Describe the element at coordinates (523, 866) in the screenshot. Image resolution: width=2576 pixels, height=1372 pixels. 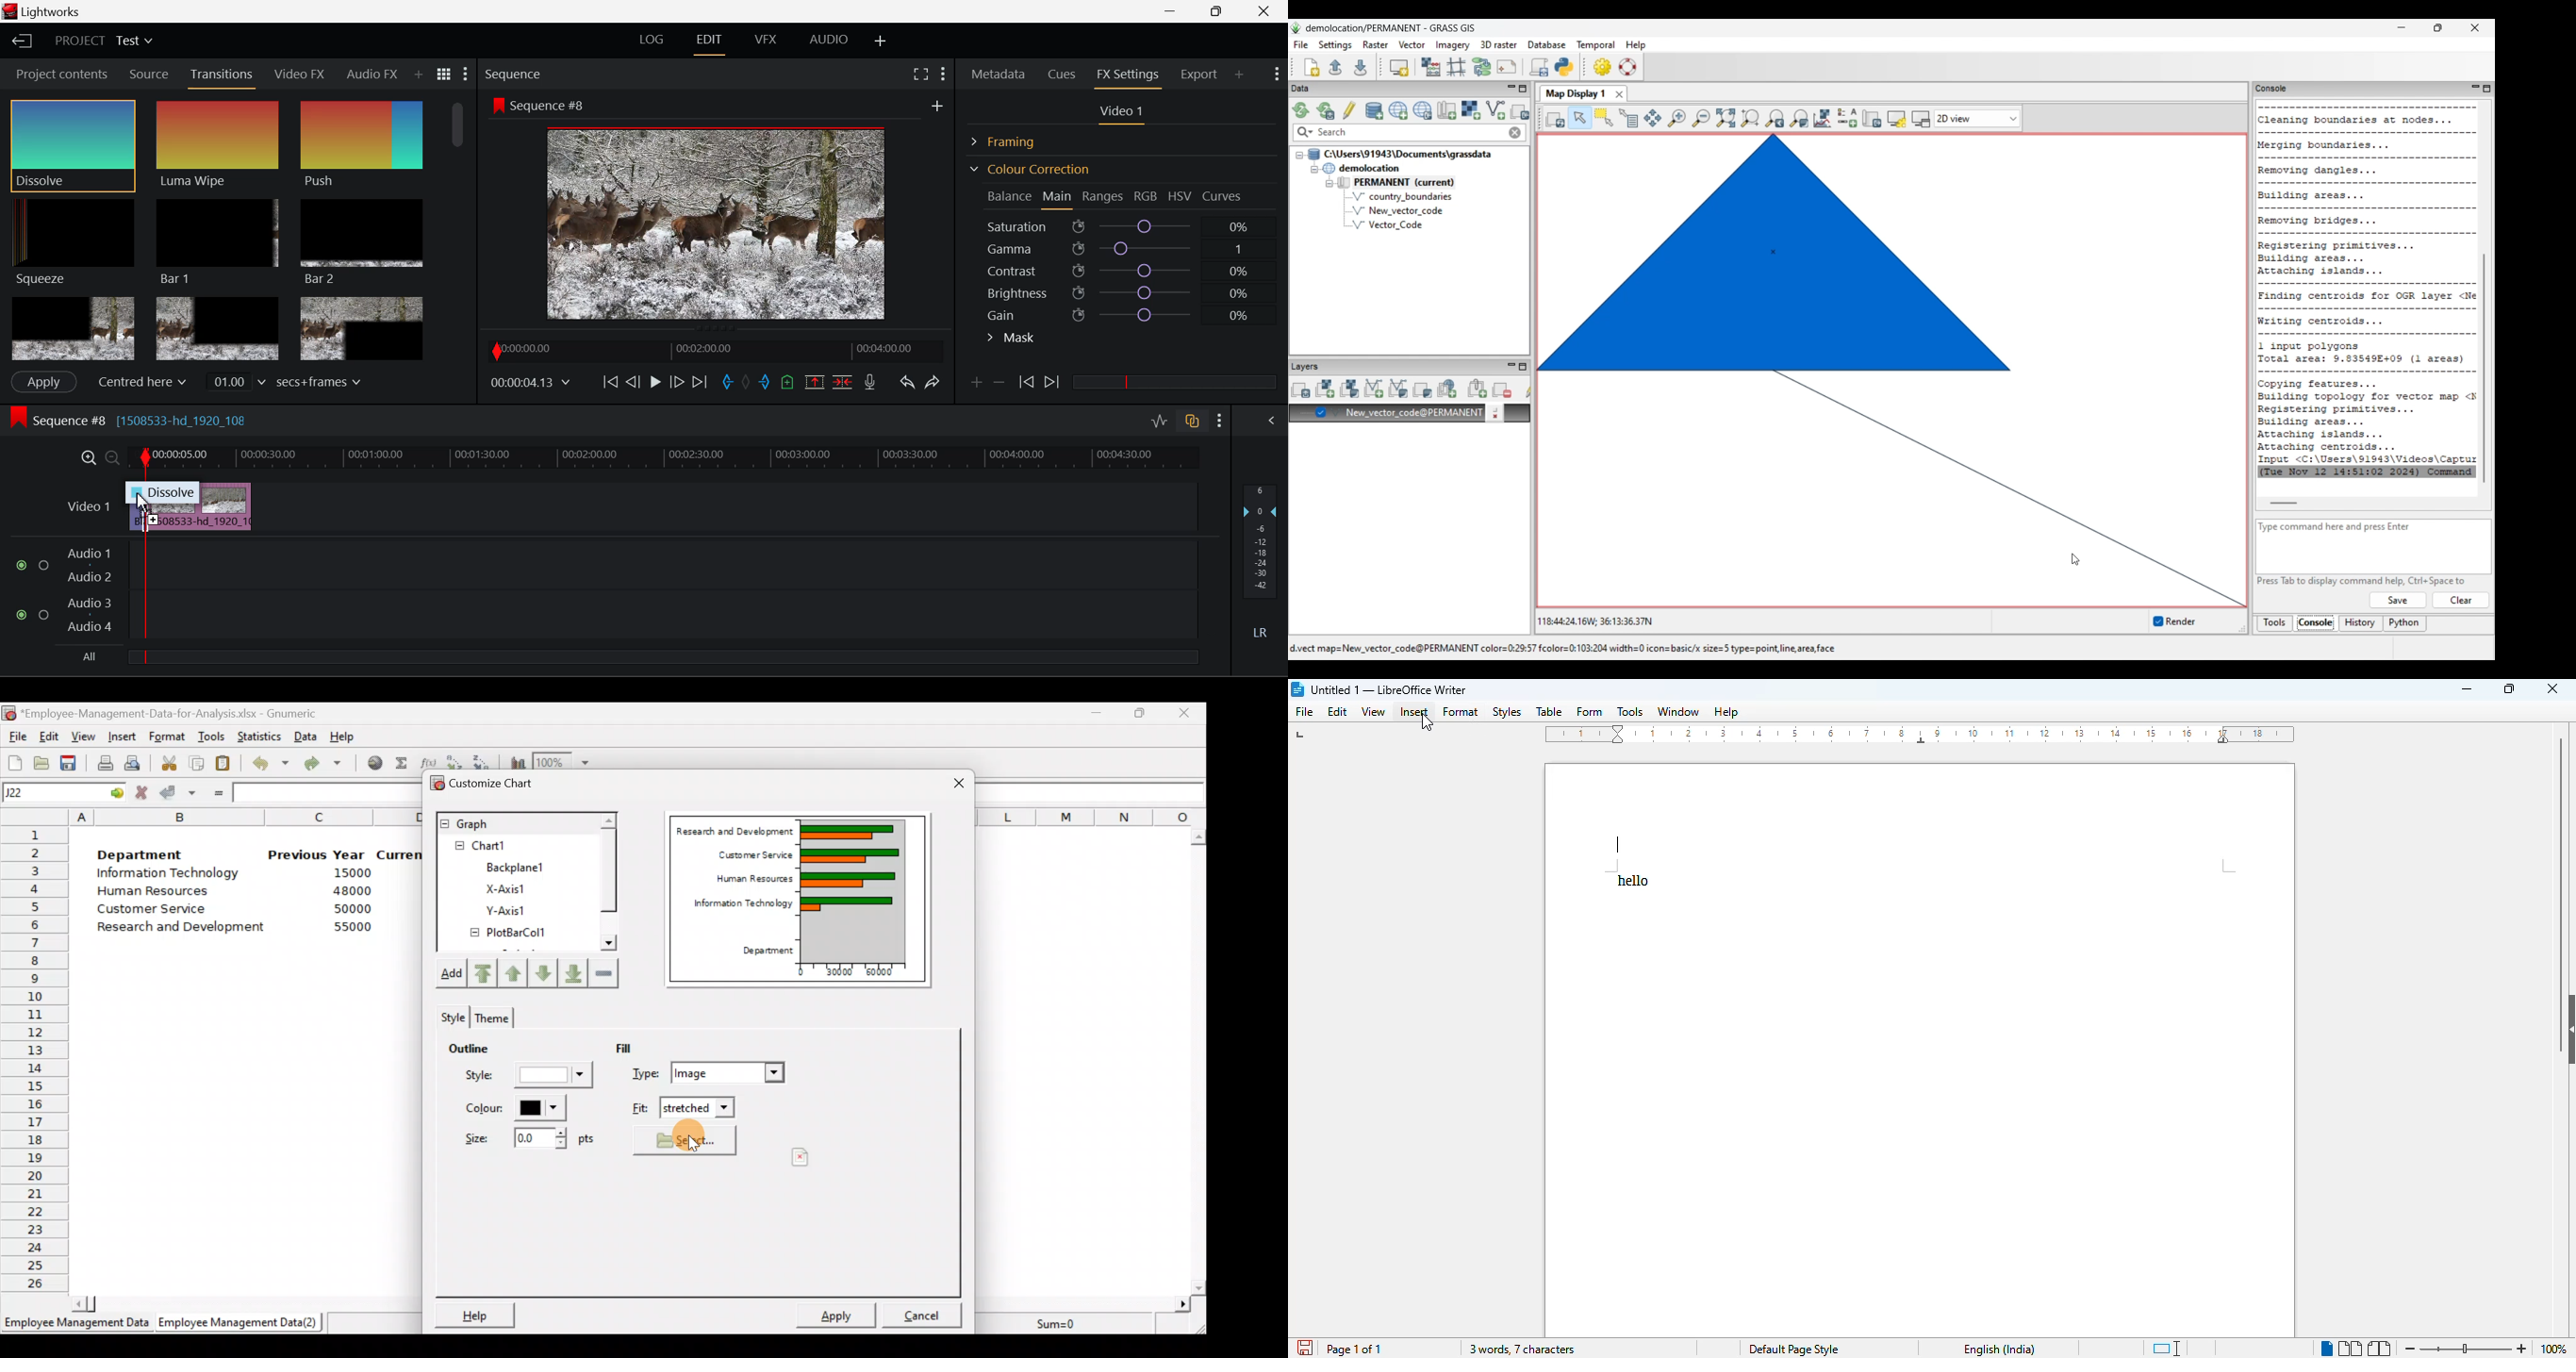
I see `BackPlane1` at that location.